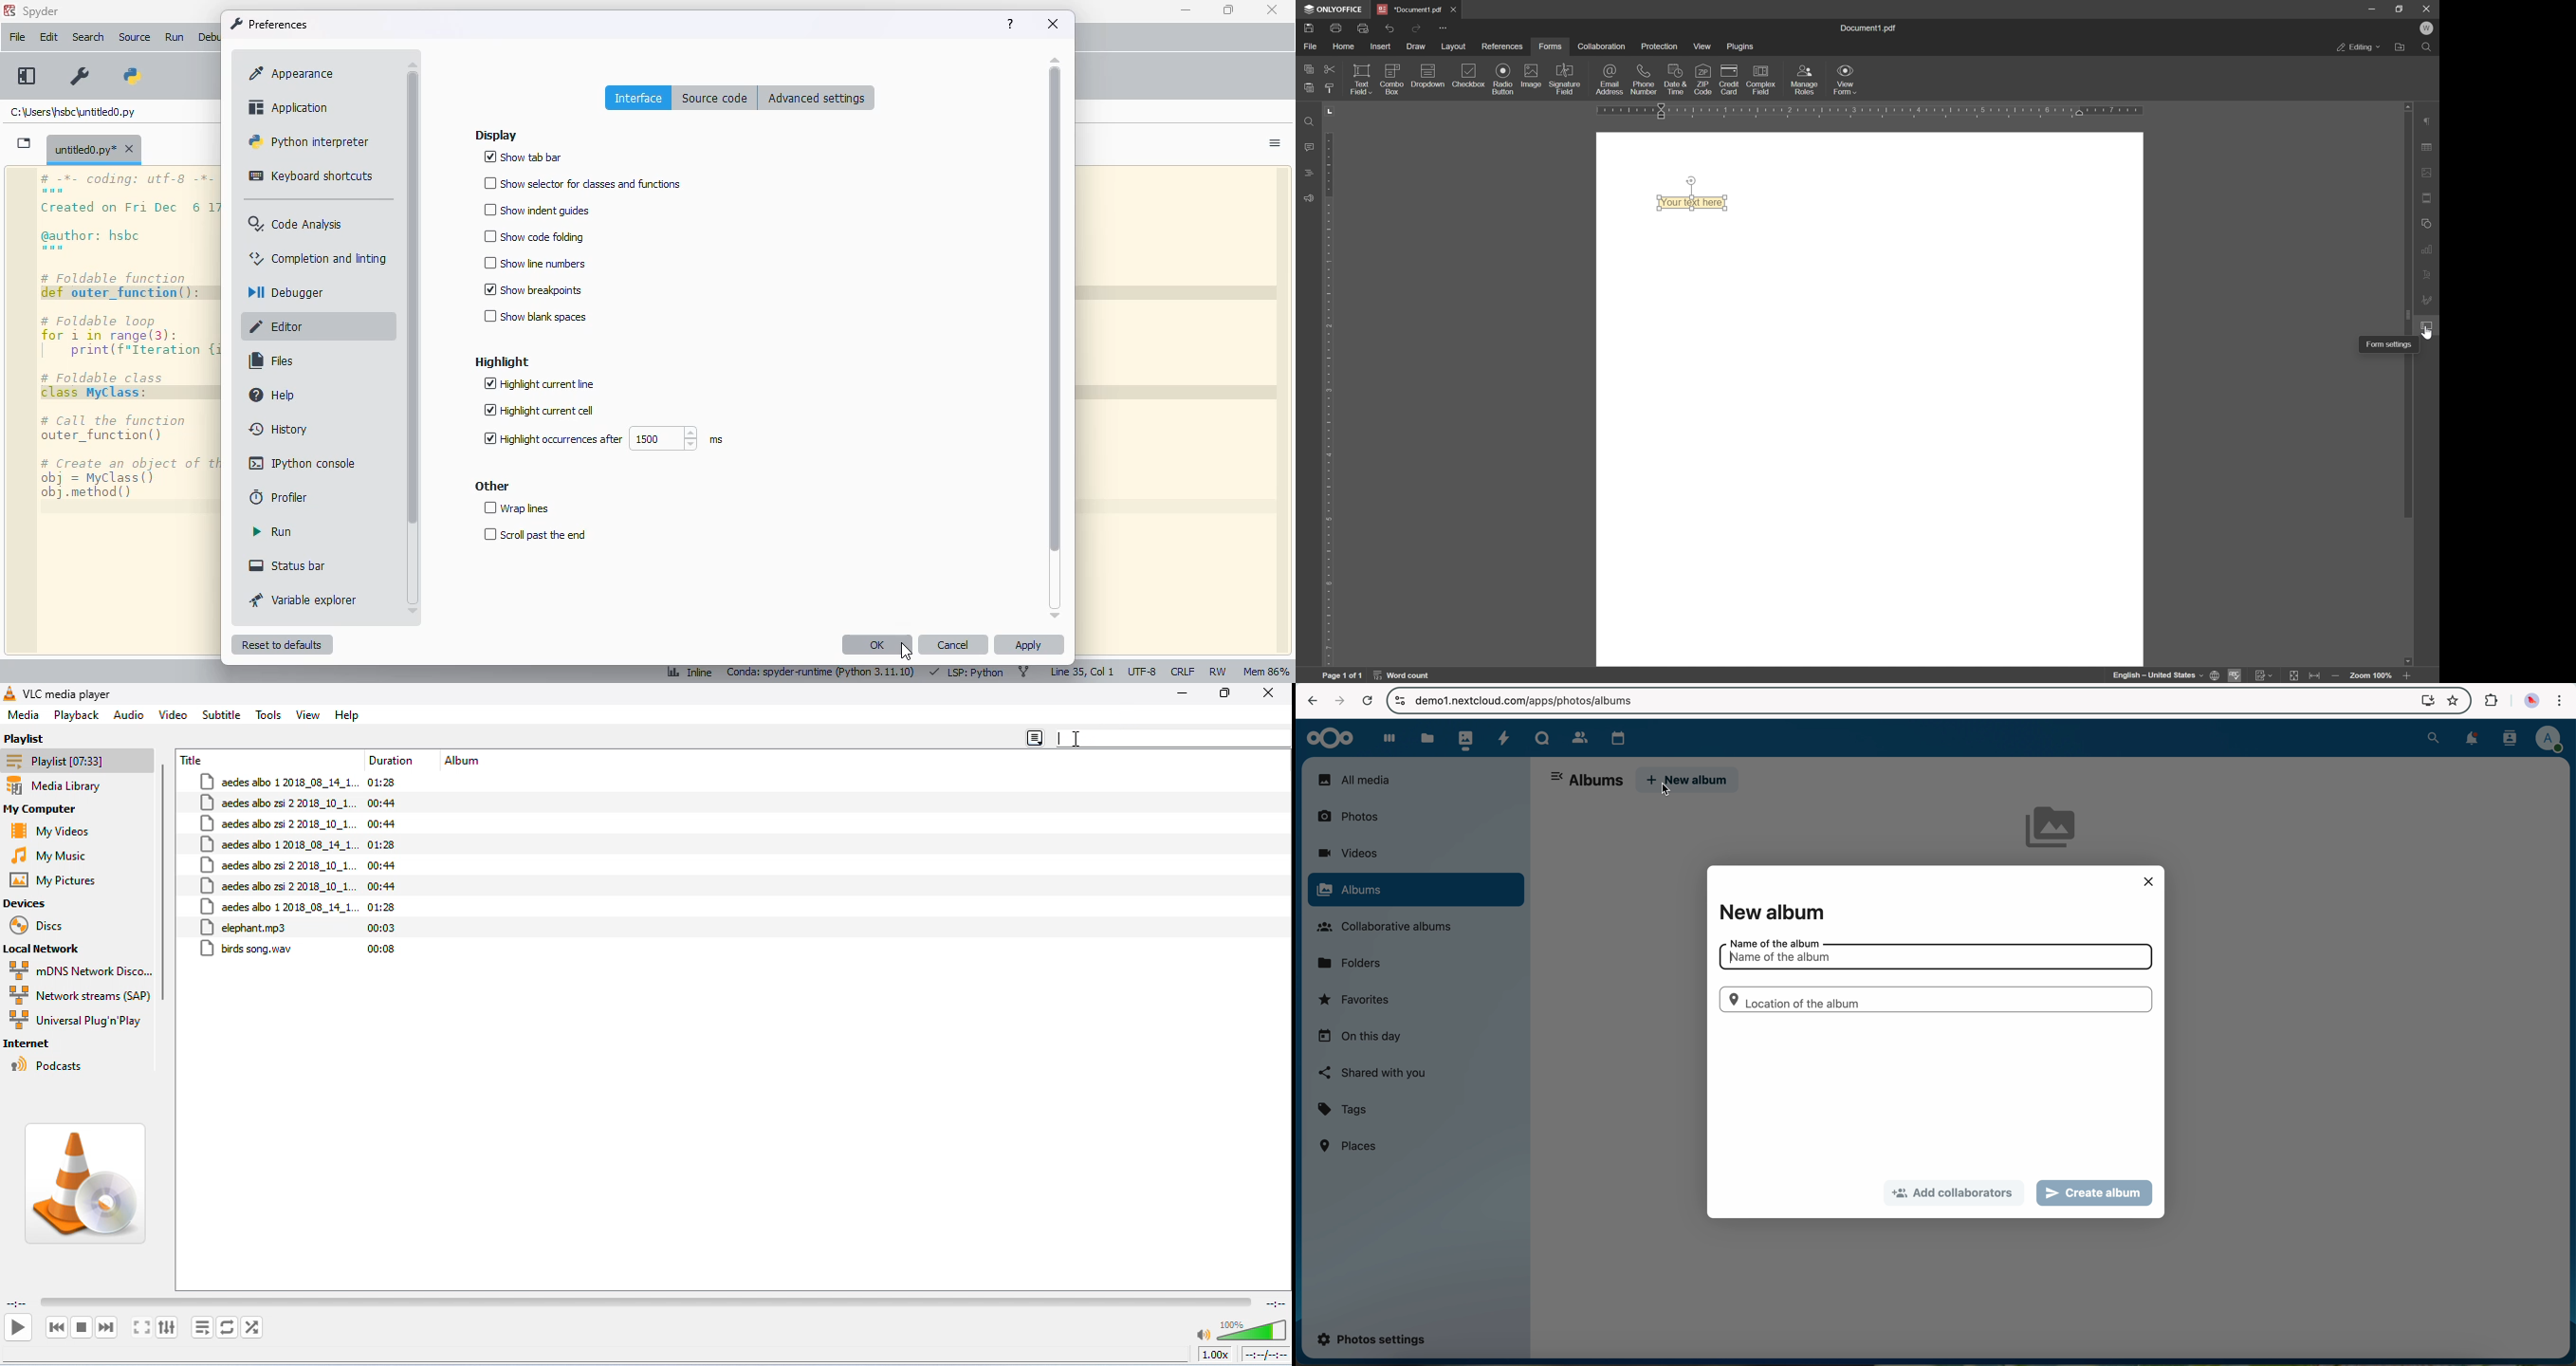  What do you see at coordinates (534, 288) in the screenshot?
I see `show breakpoints` at bounding box center [534, 288].